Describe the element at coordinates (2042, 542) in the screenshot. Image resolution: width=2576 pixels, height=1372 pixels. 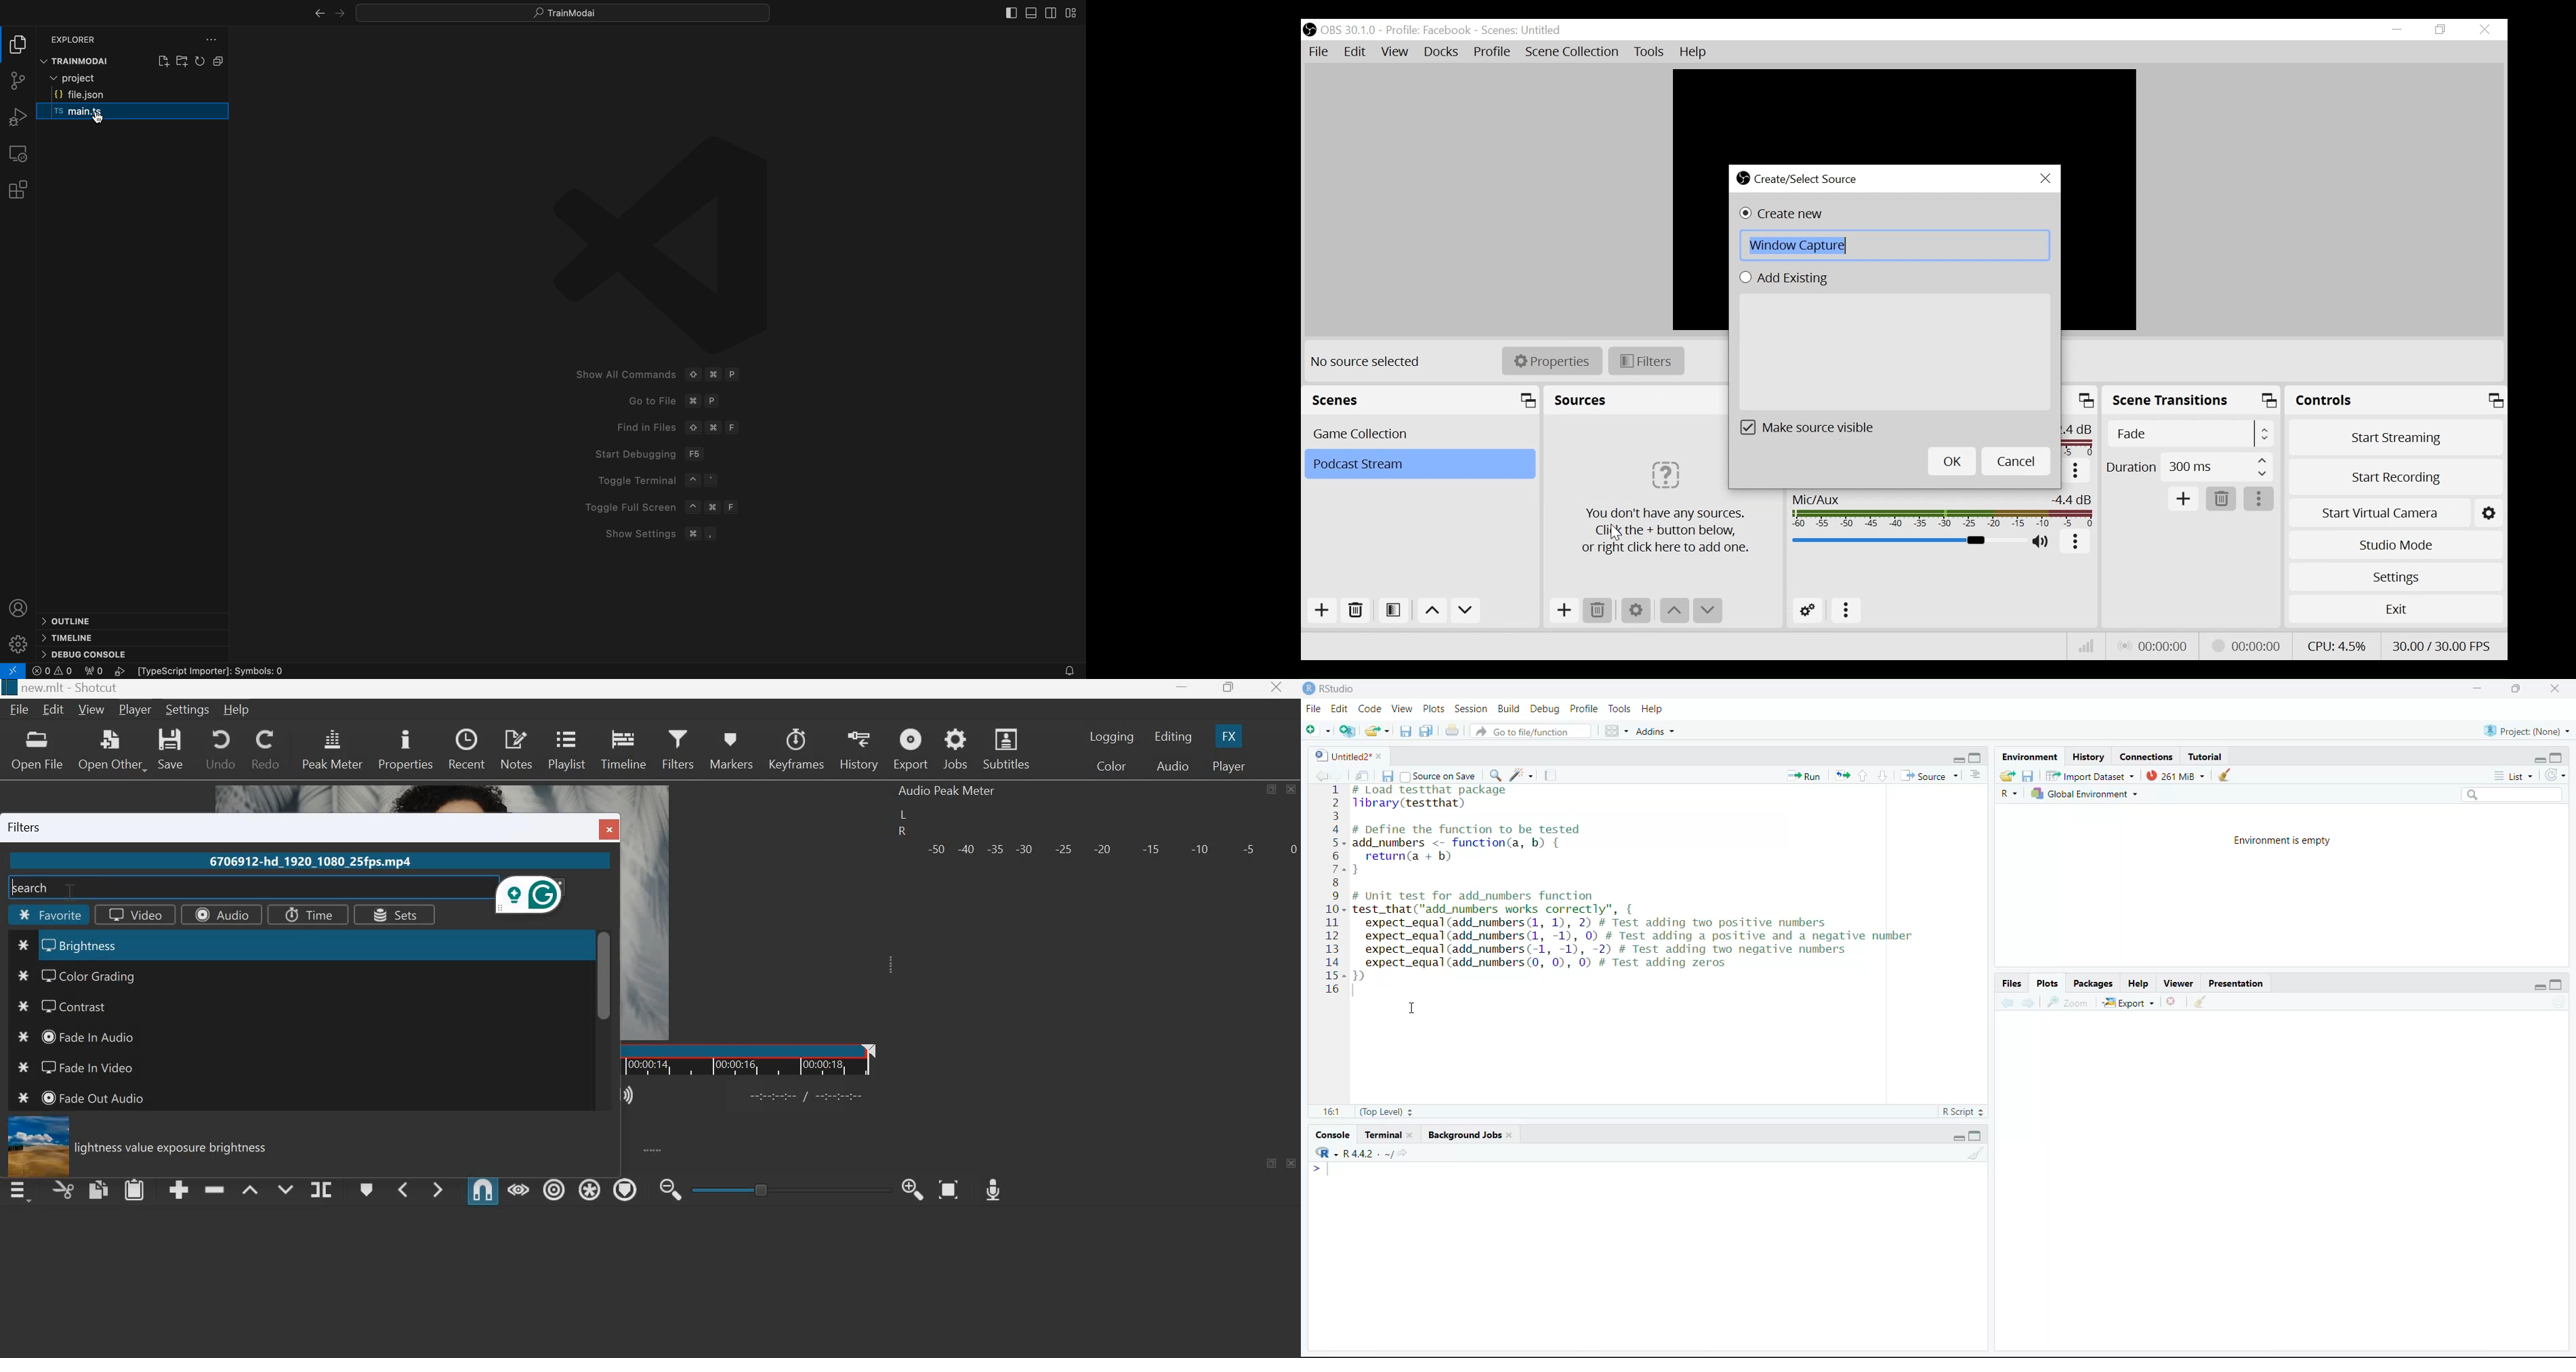
I see `(un)mute` at that location.